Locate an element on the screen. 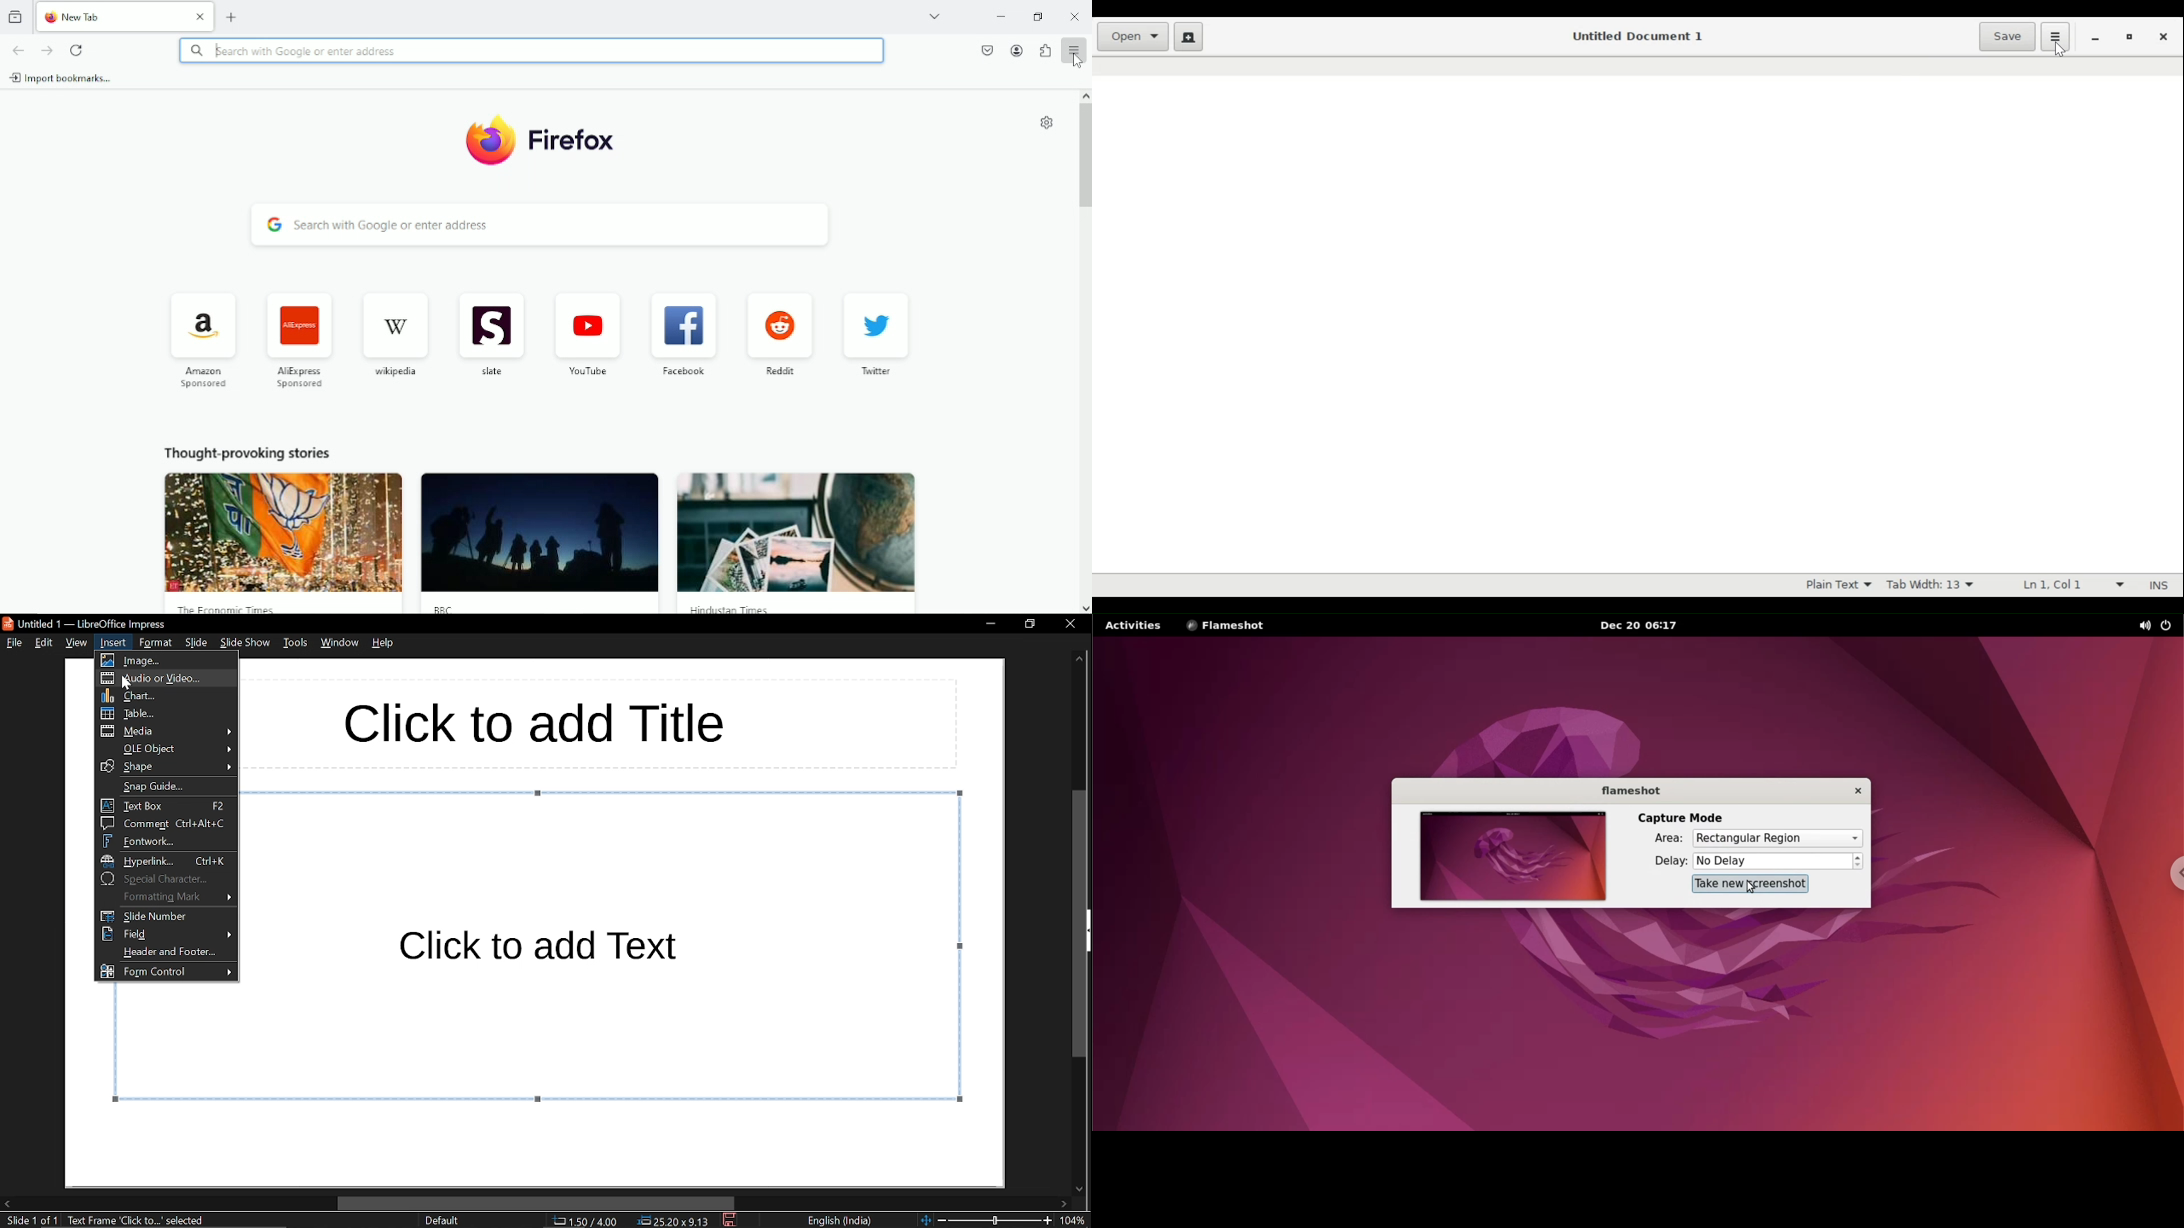  Go forward is located at coordinates (46, 50).